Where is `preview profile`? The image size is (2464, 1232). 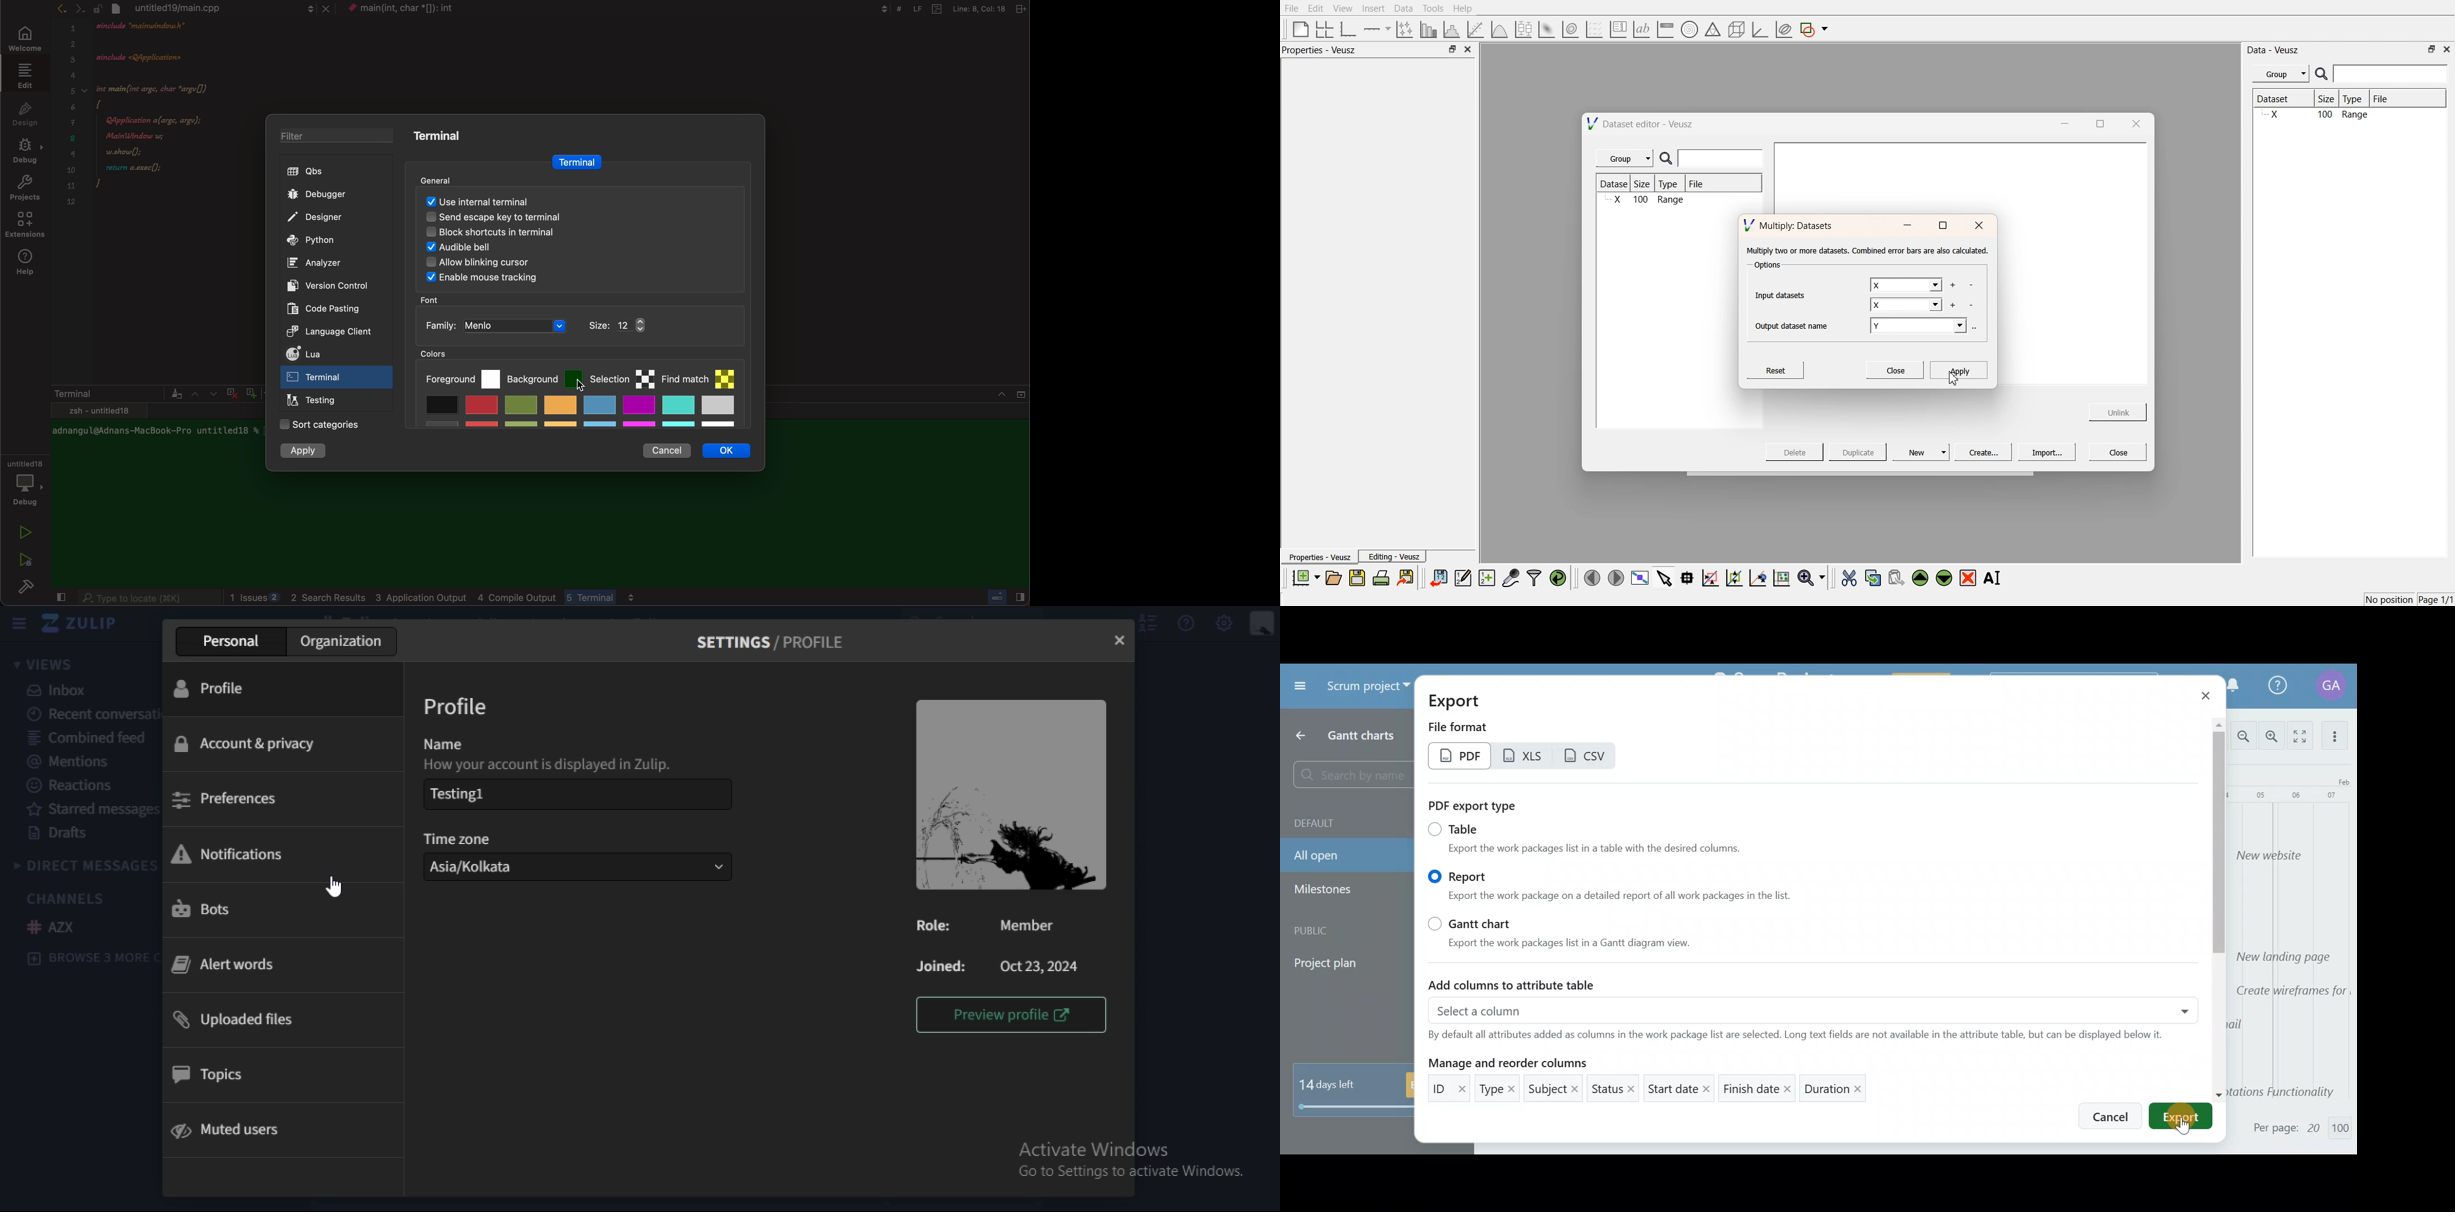 preview profile is located at coordinates (1011, 1014).